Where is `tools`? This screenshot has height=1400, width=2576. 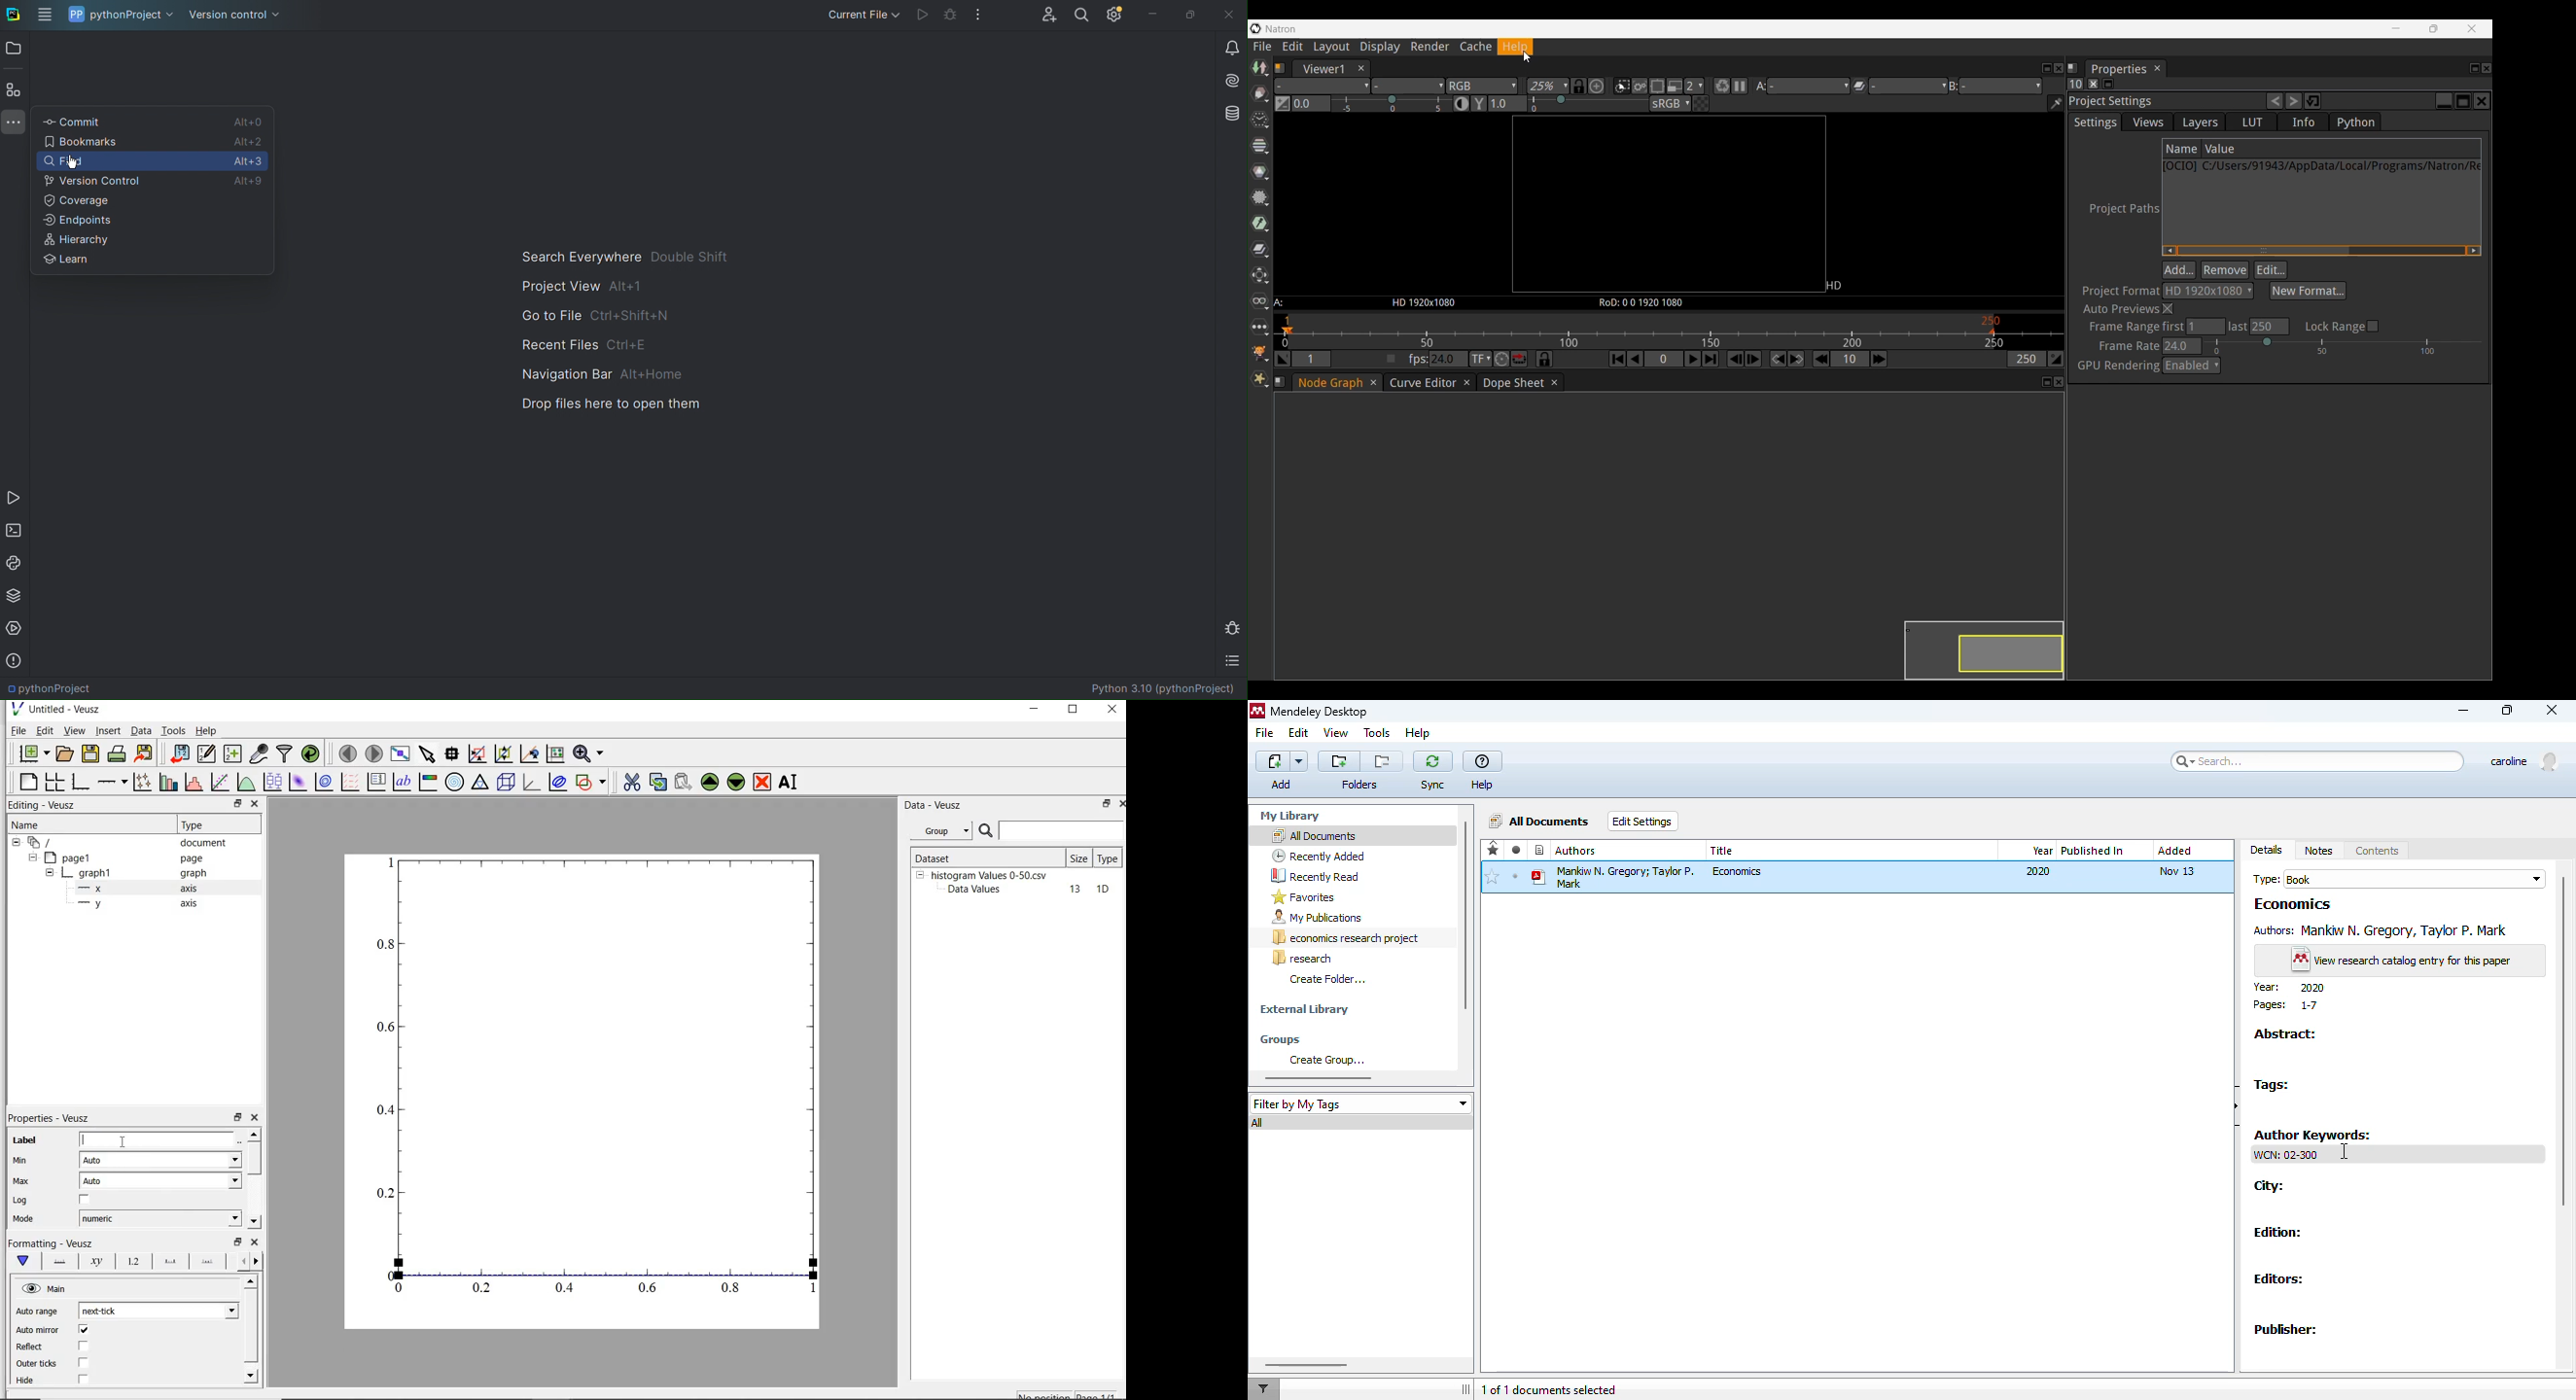
tools is located at coordinates (1377, 733).